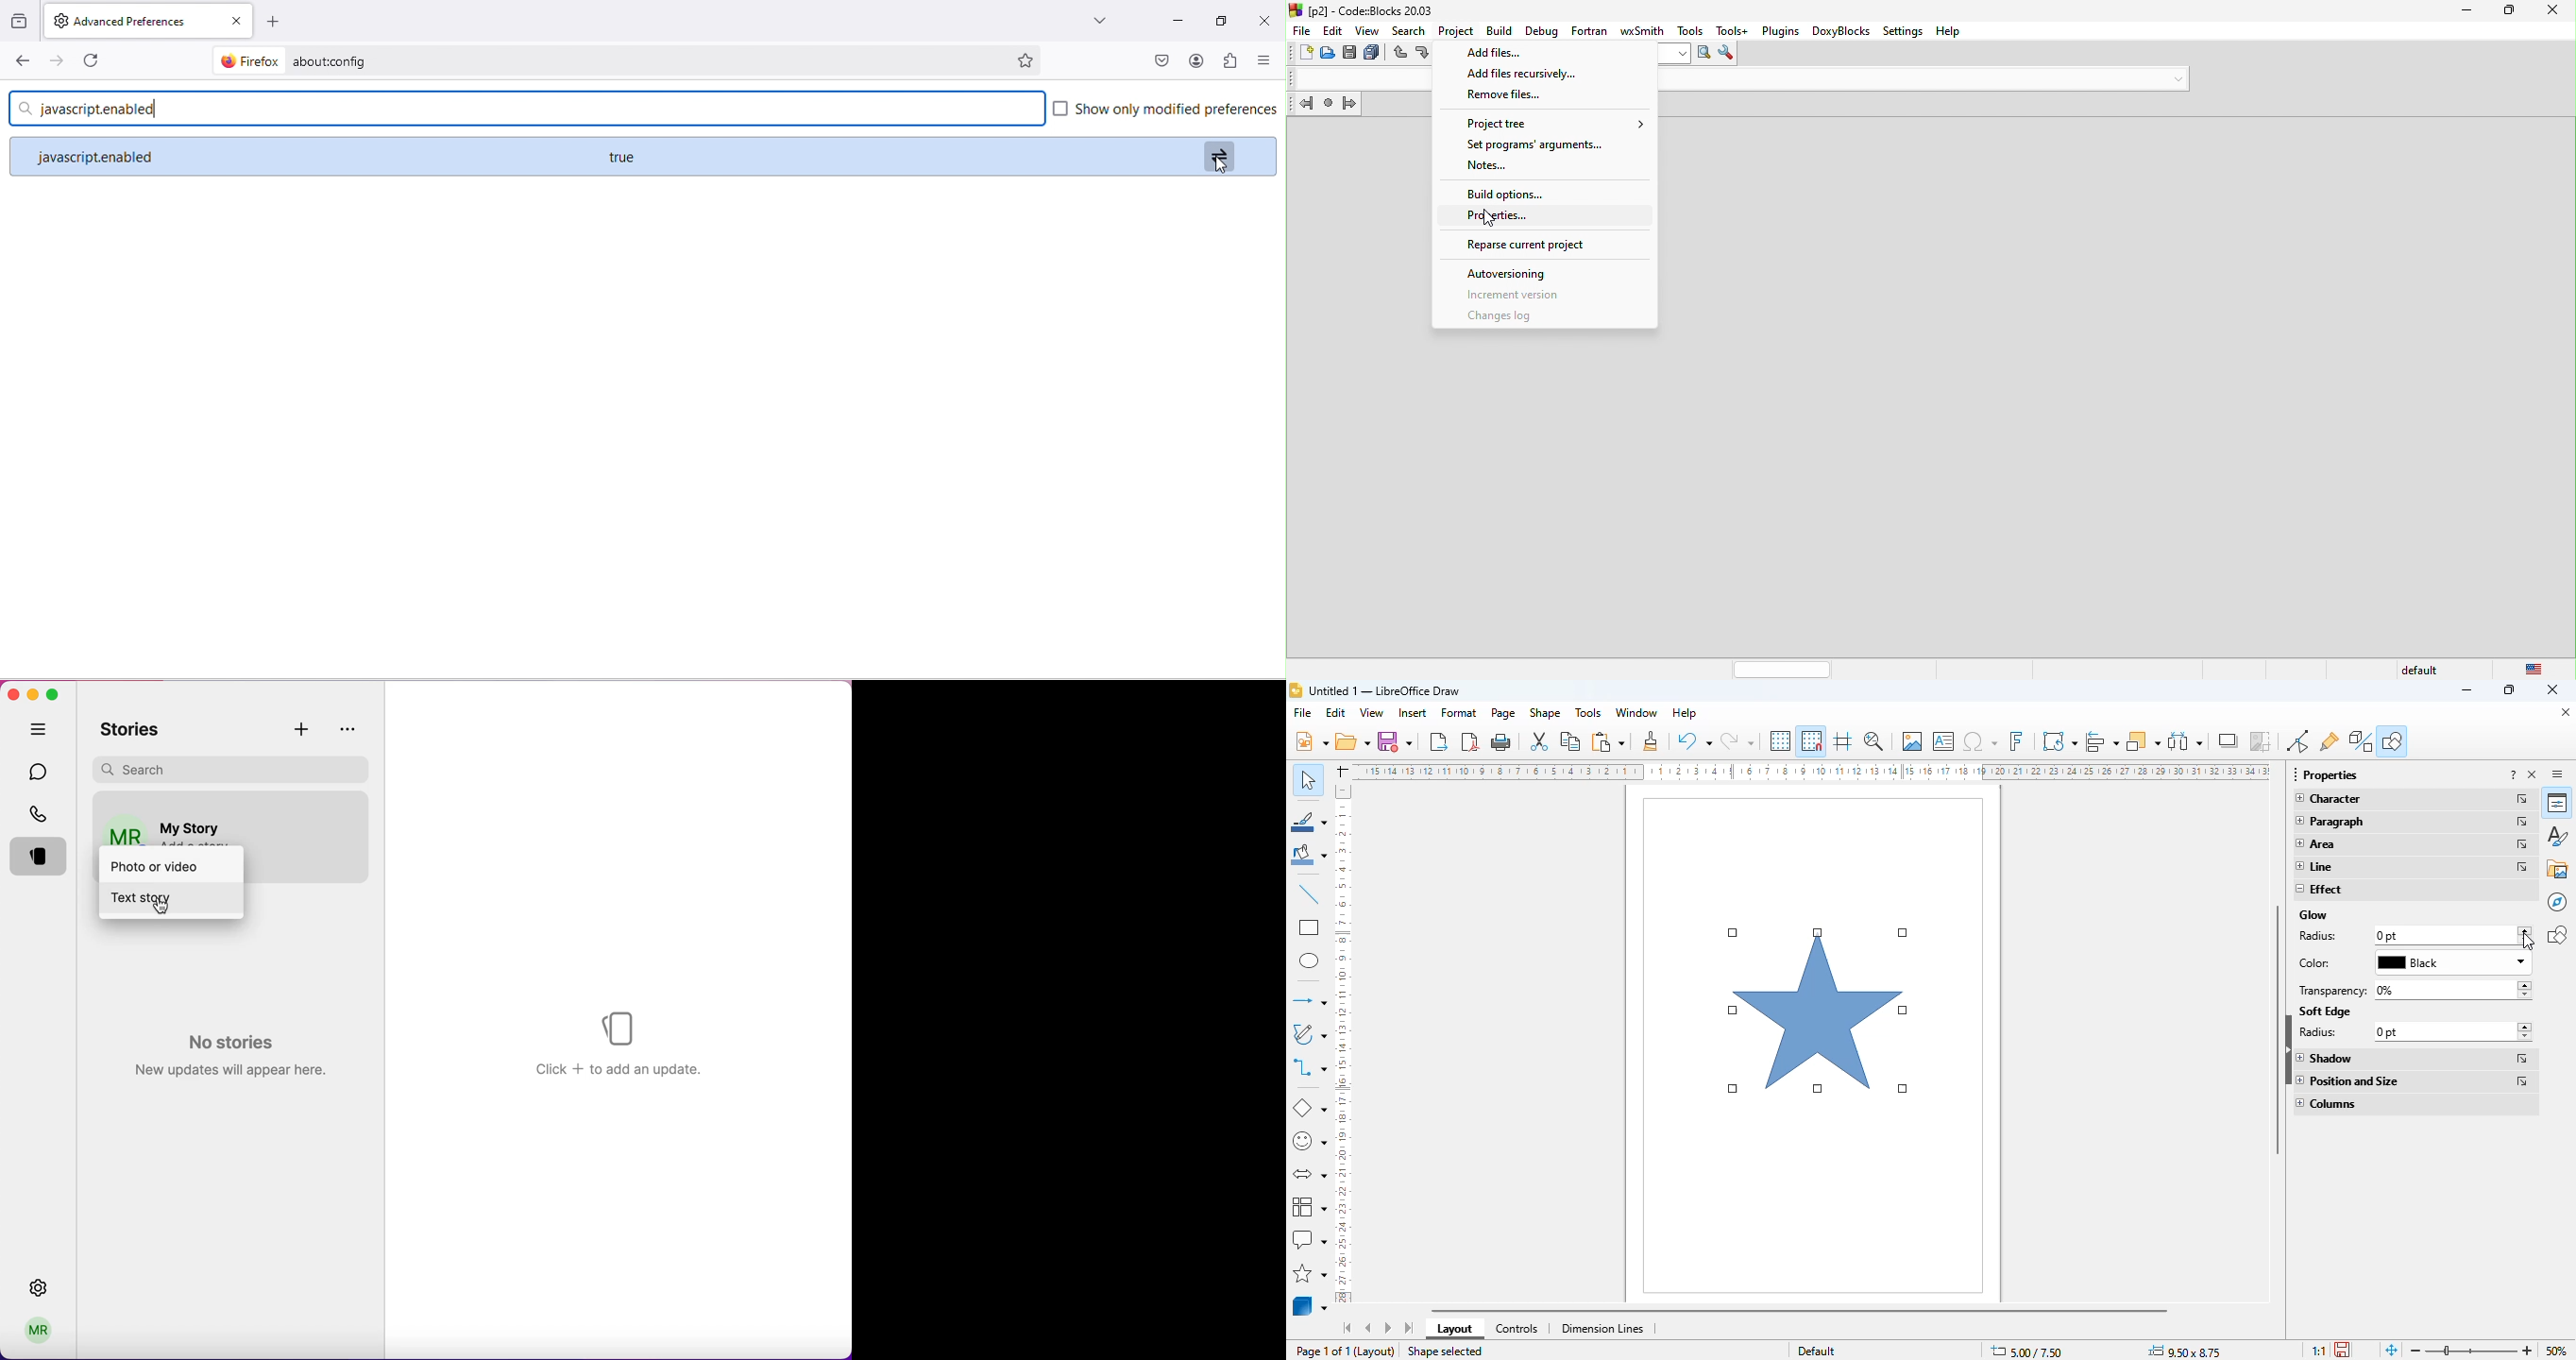  I want to click on layout, so click(1454, 1329).